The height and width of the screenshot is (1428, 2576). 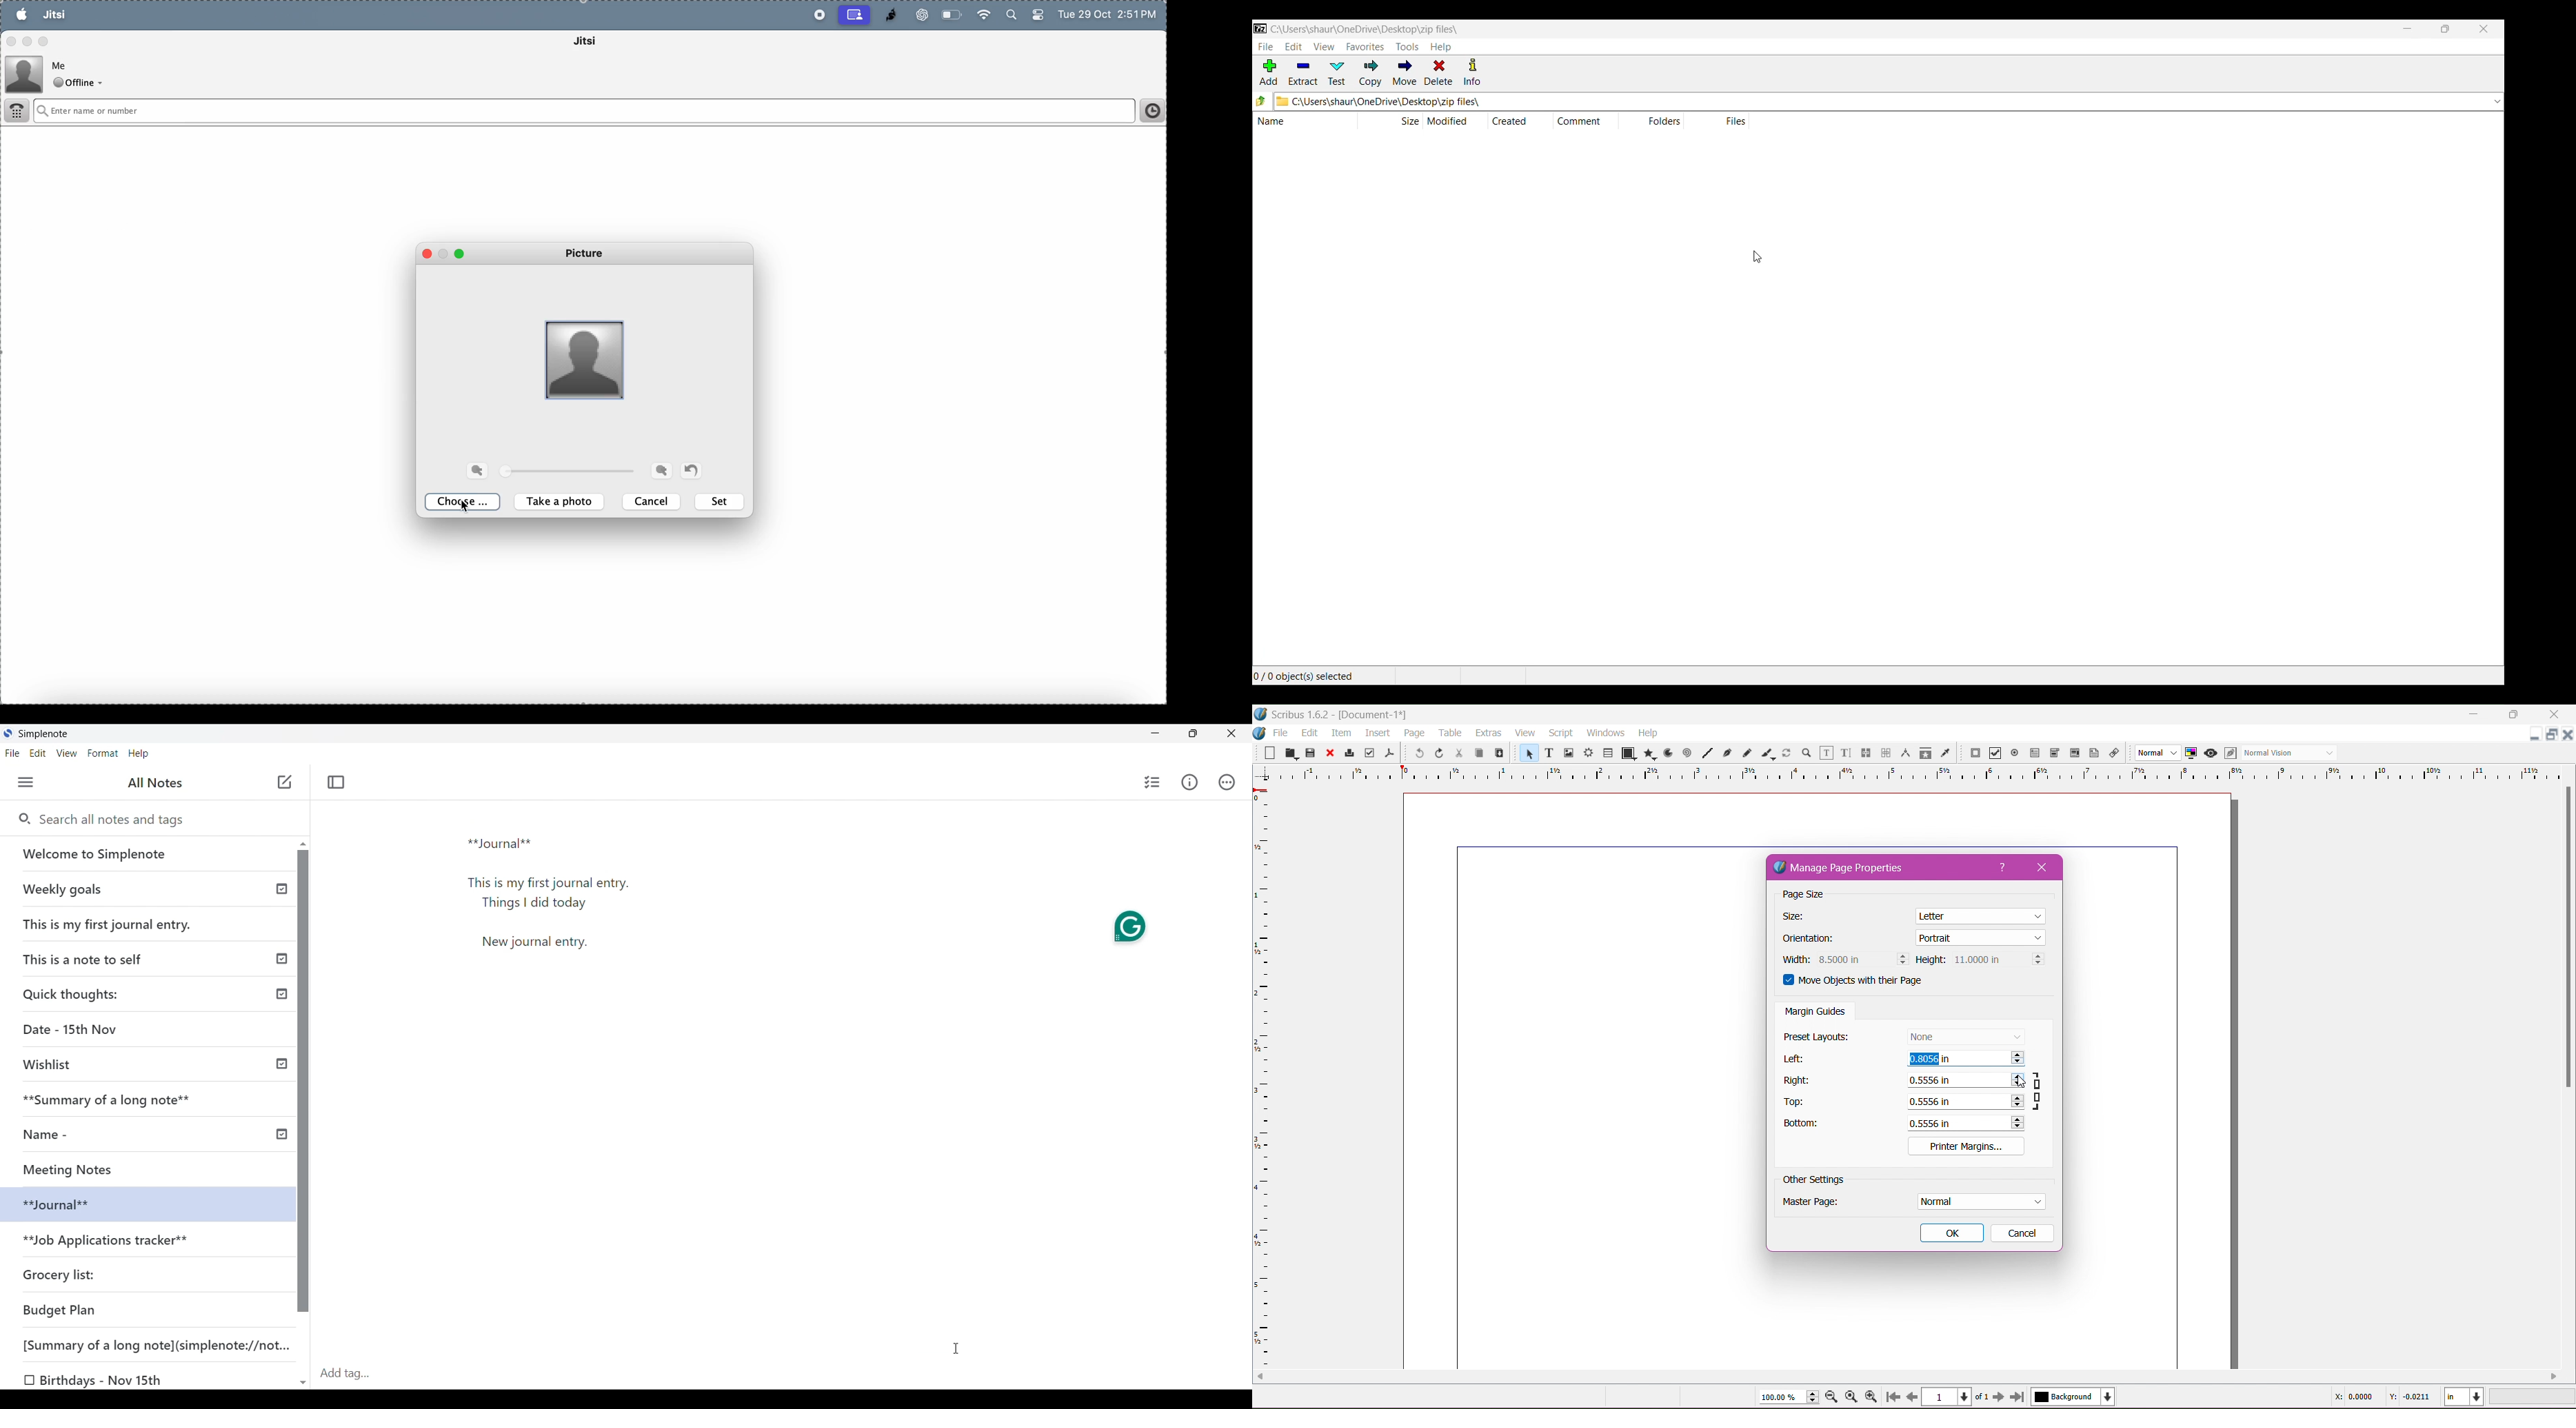 I want to click on Set Master Page Settings, so click(x=1980, y=1202).